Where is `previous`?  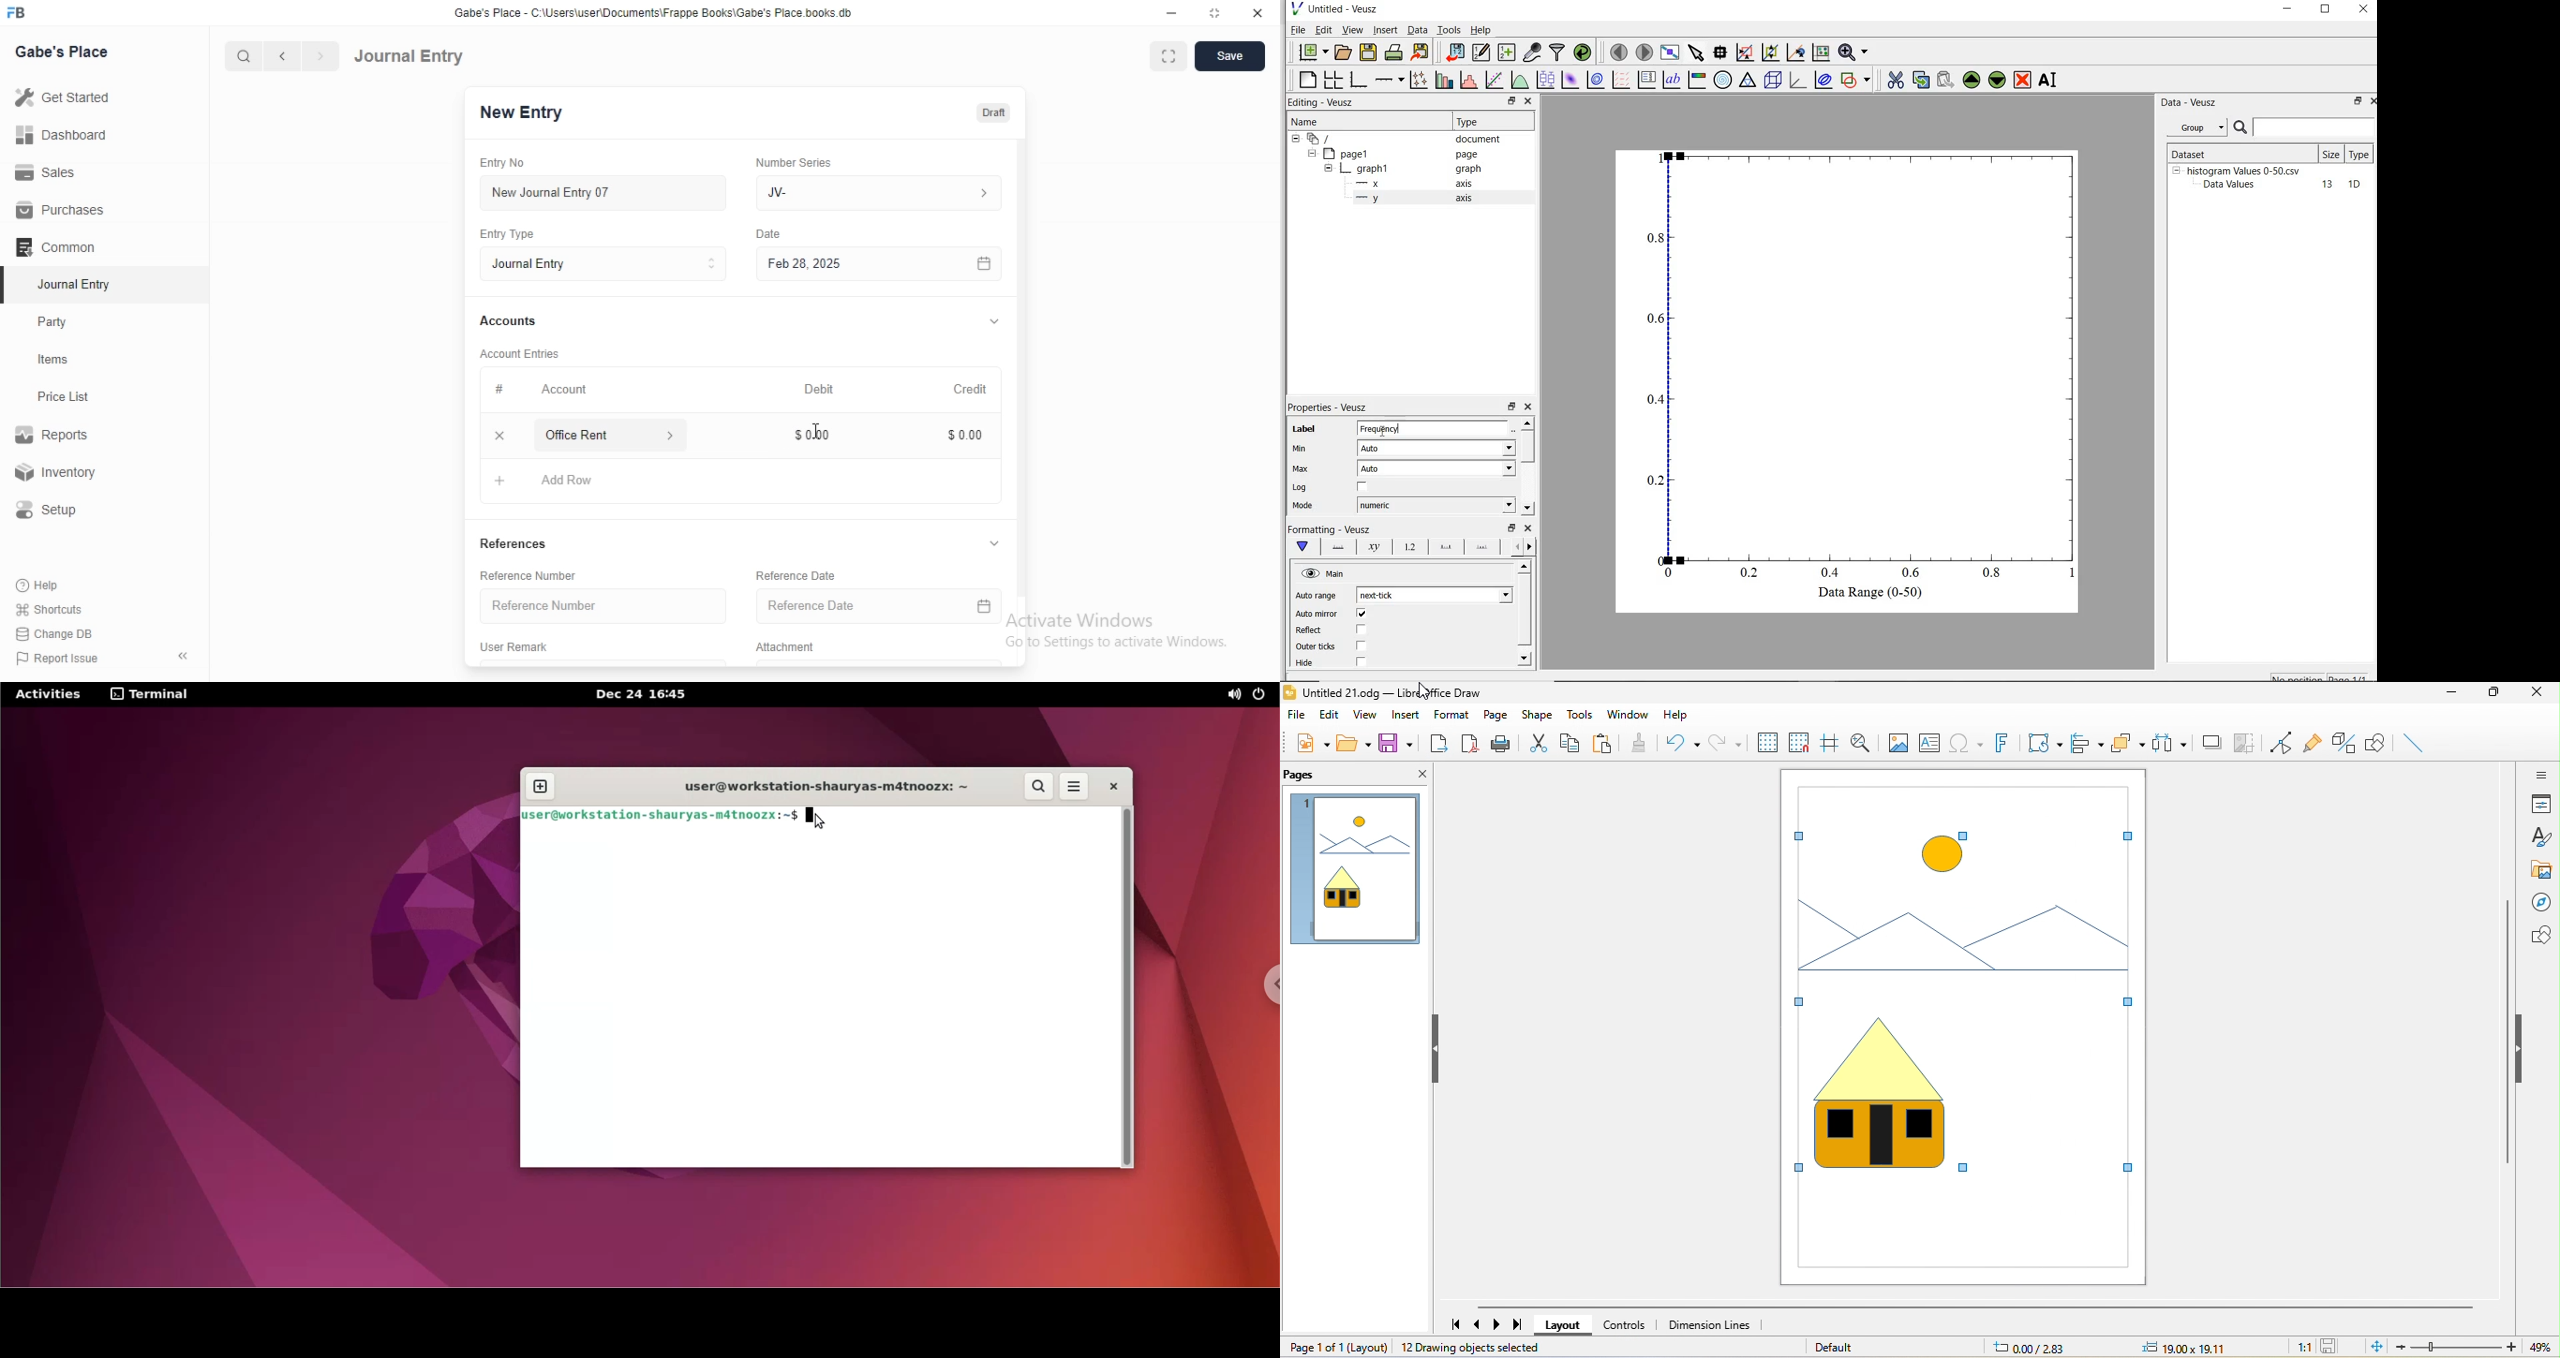 previous is located at coordinates (1480, 1325).